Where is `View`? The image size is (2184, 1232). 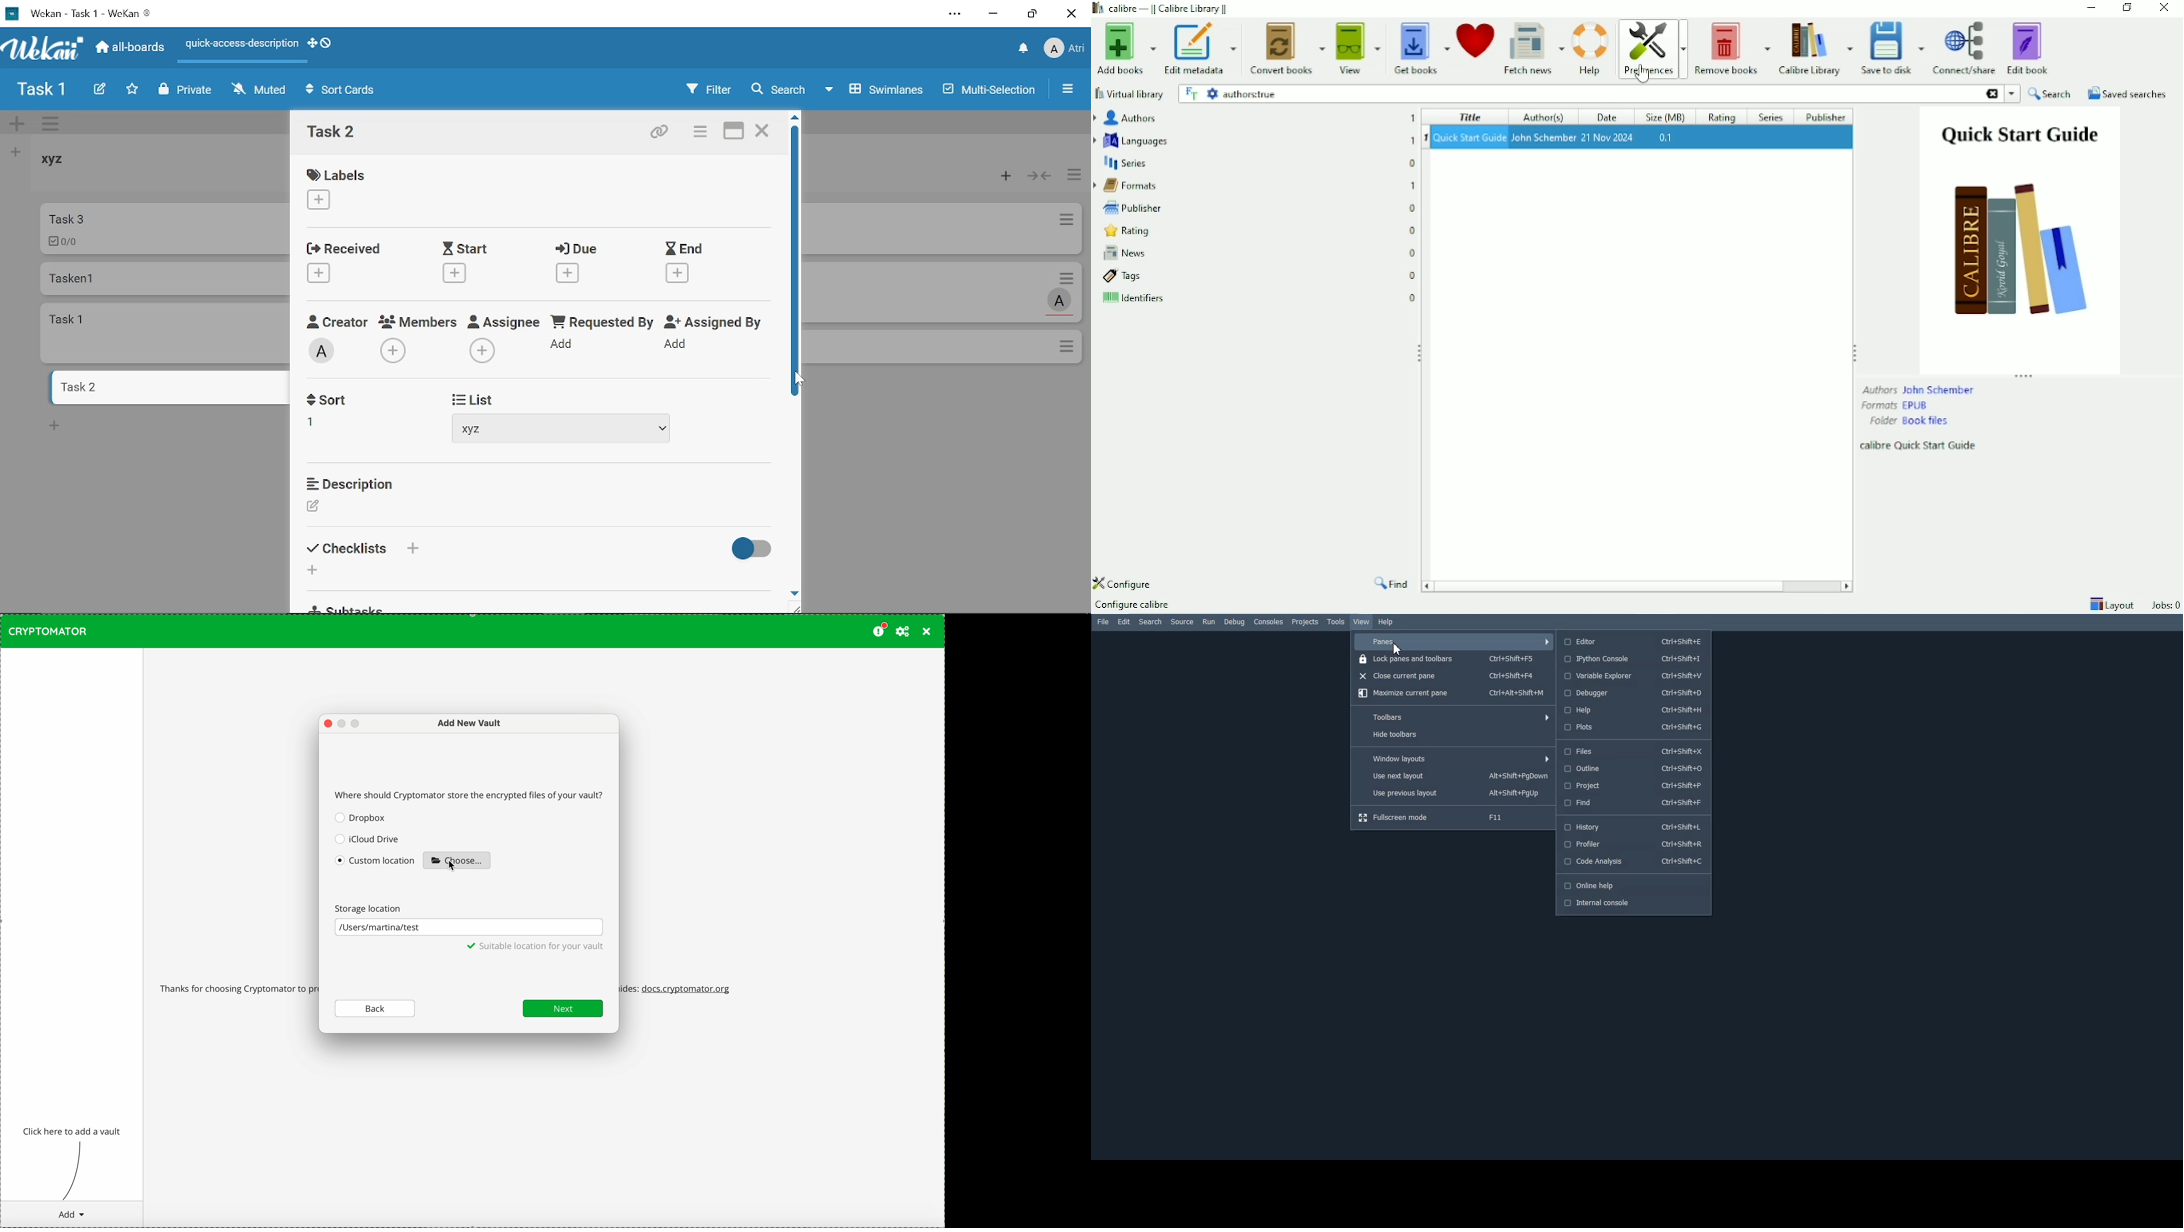 View is located at coordinates (1361, 47).